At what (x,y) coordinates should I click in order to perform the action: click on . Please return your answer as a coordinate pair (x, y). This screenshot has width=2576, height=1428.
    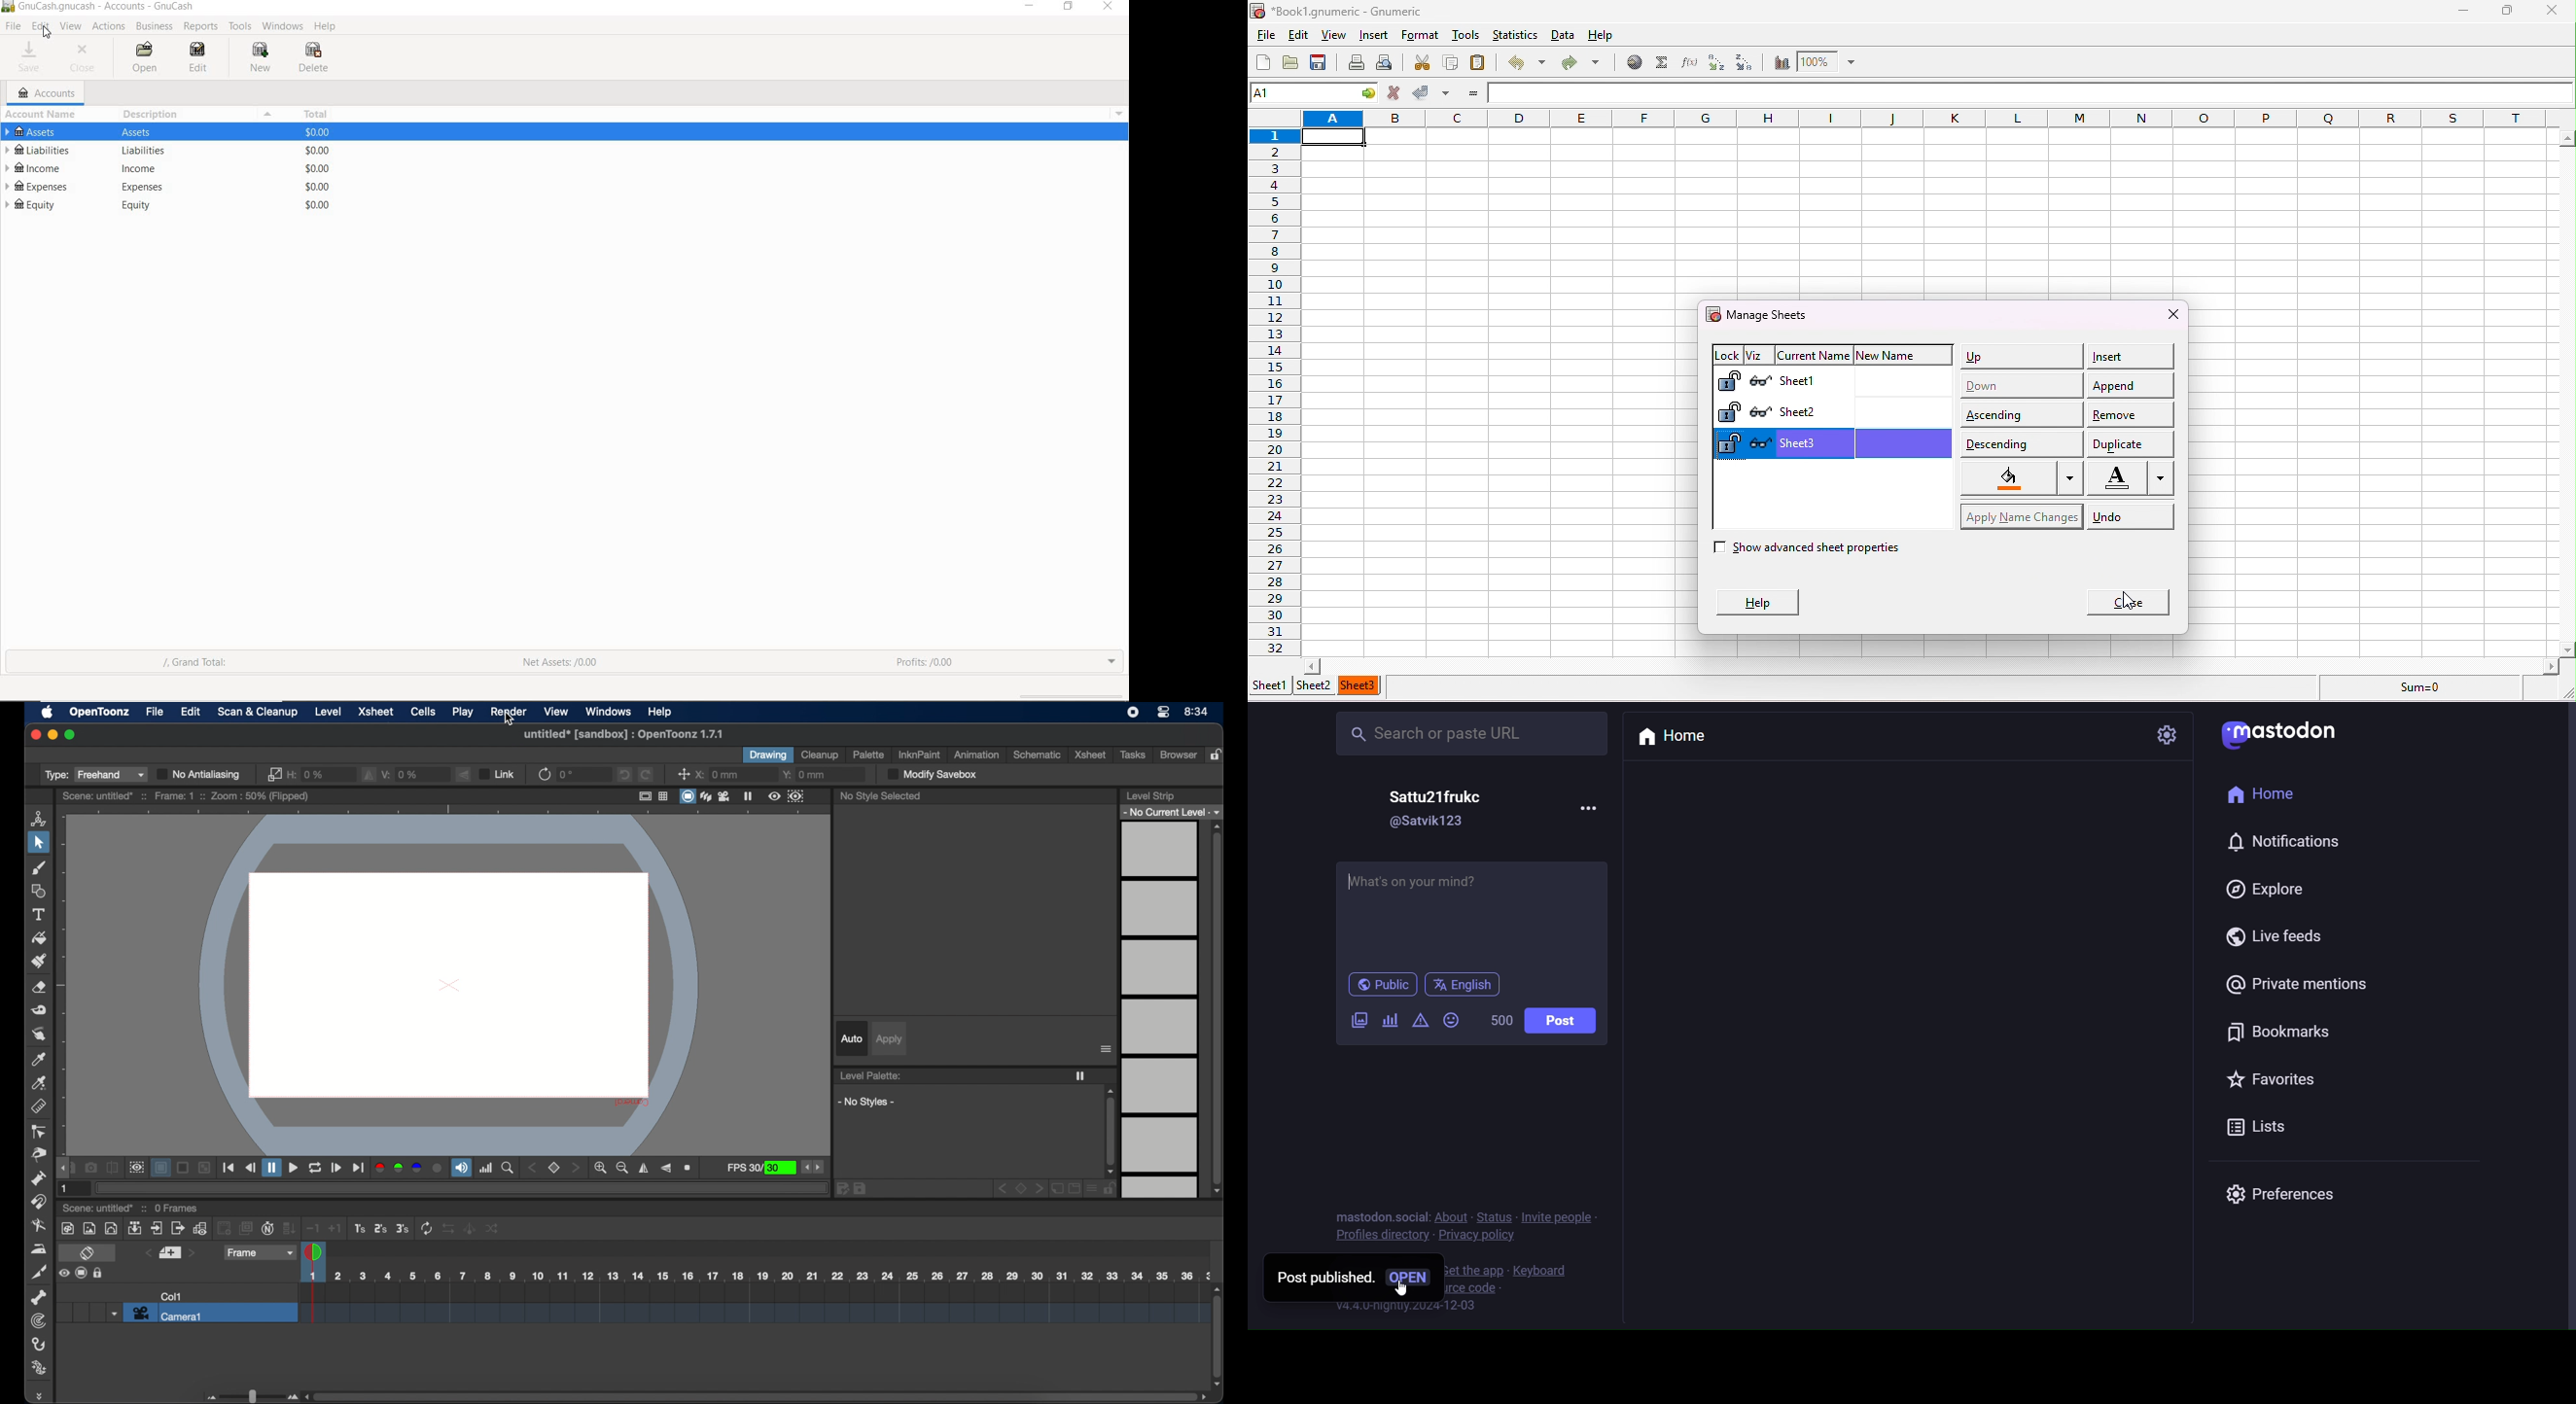
    Looking at the image, I should click on (145, 151).